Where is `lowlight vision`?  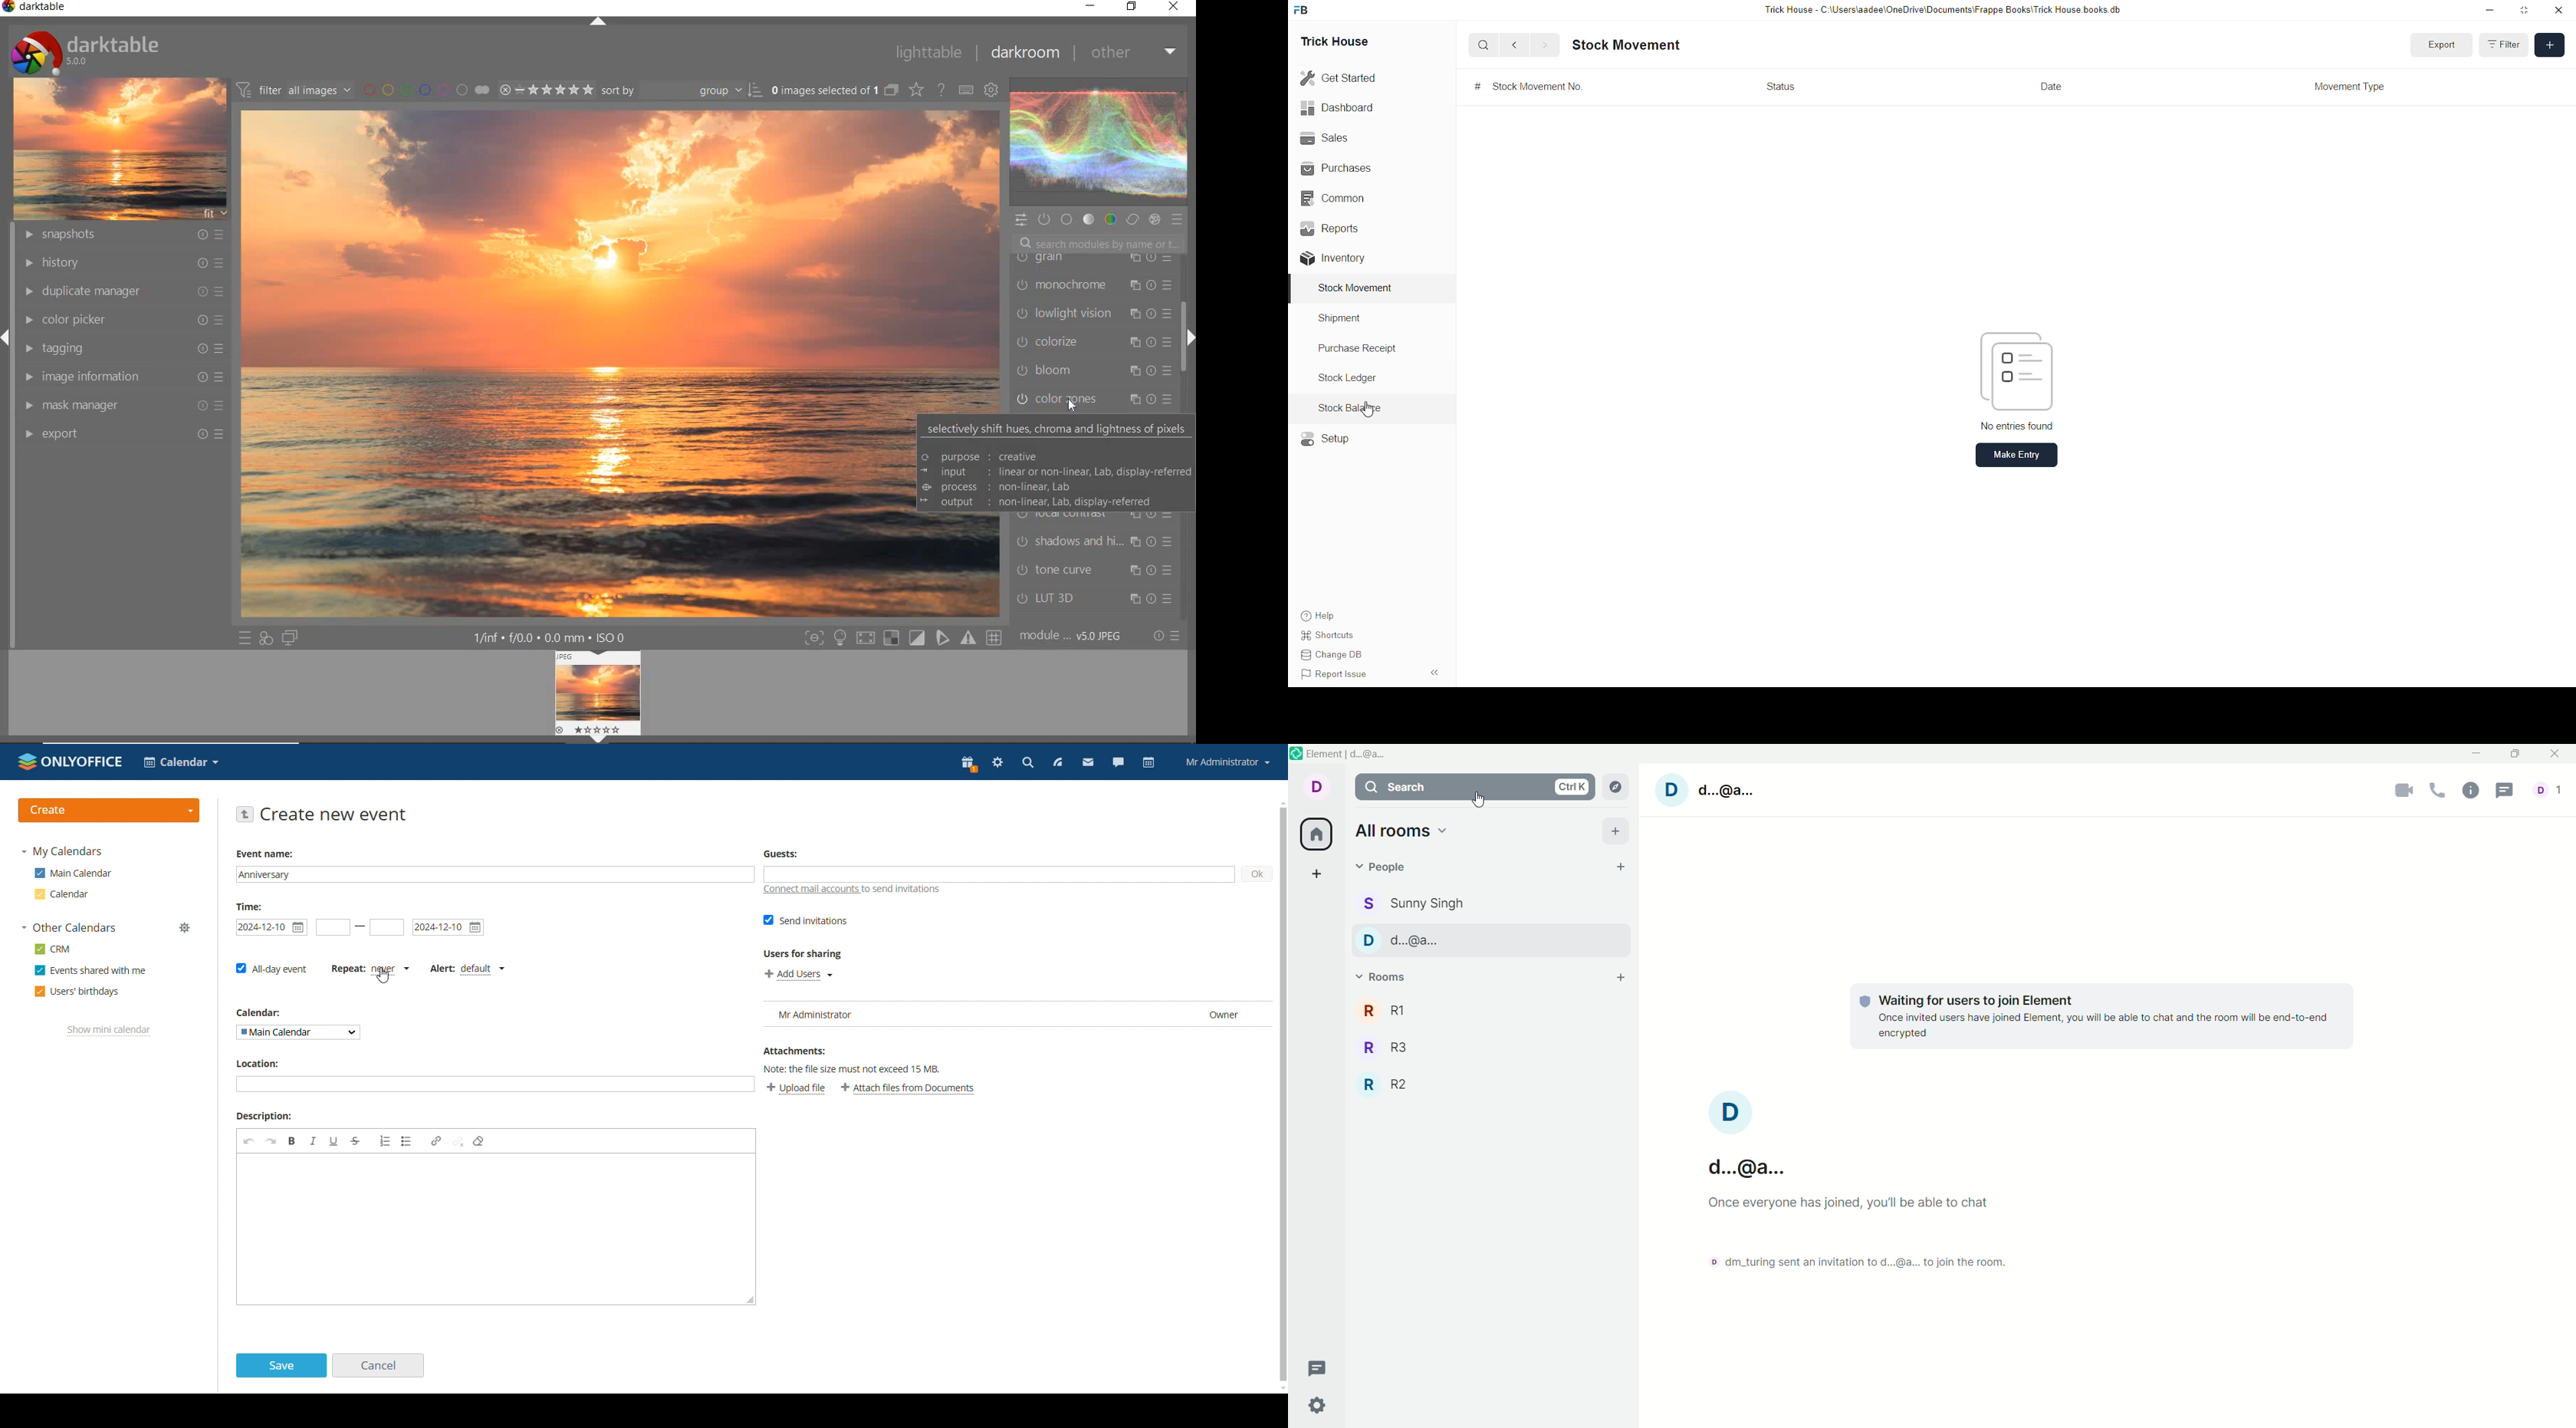
lowlight vision is located at coordinates (1093, 313).